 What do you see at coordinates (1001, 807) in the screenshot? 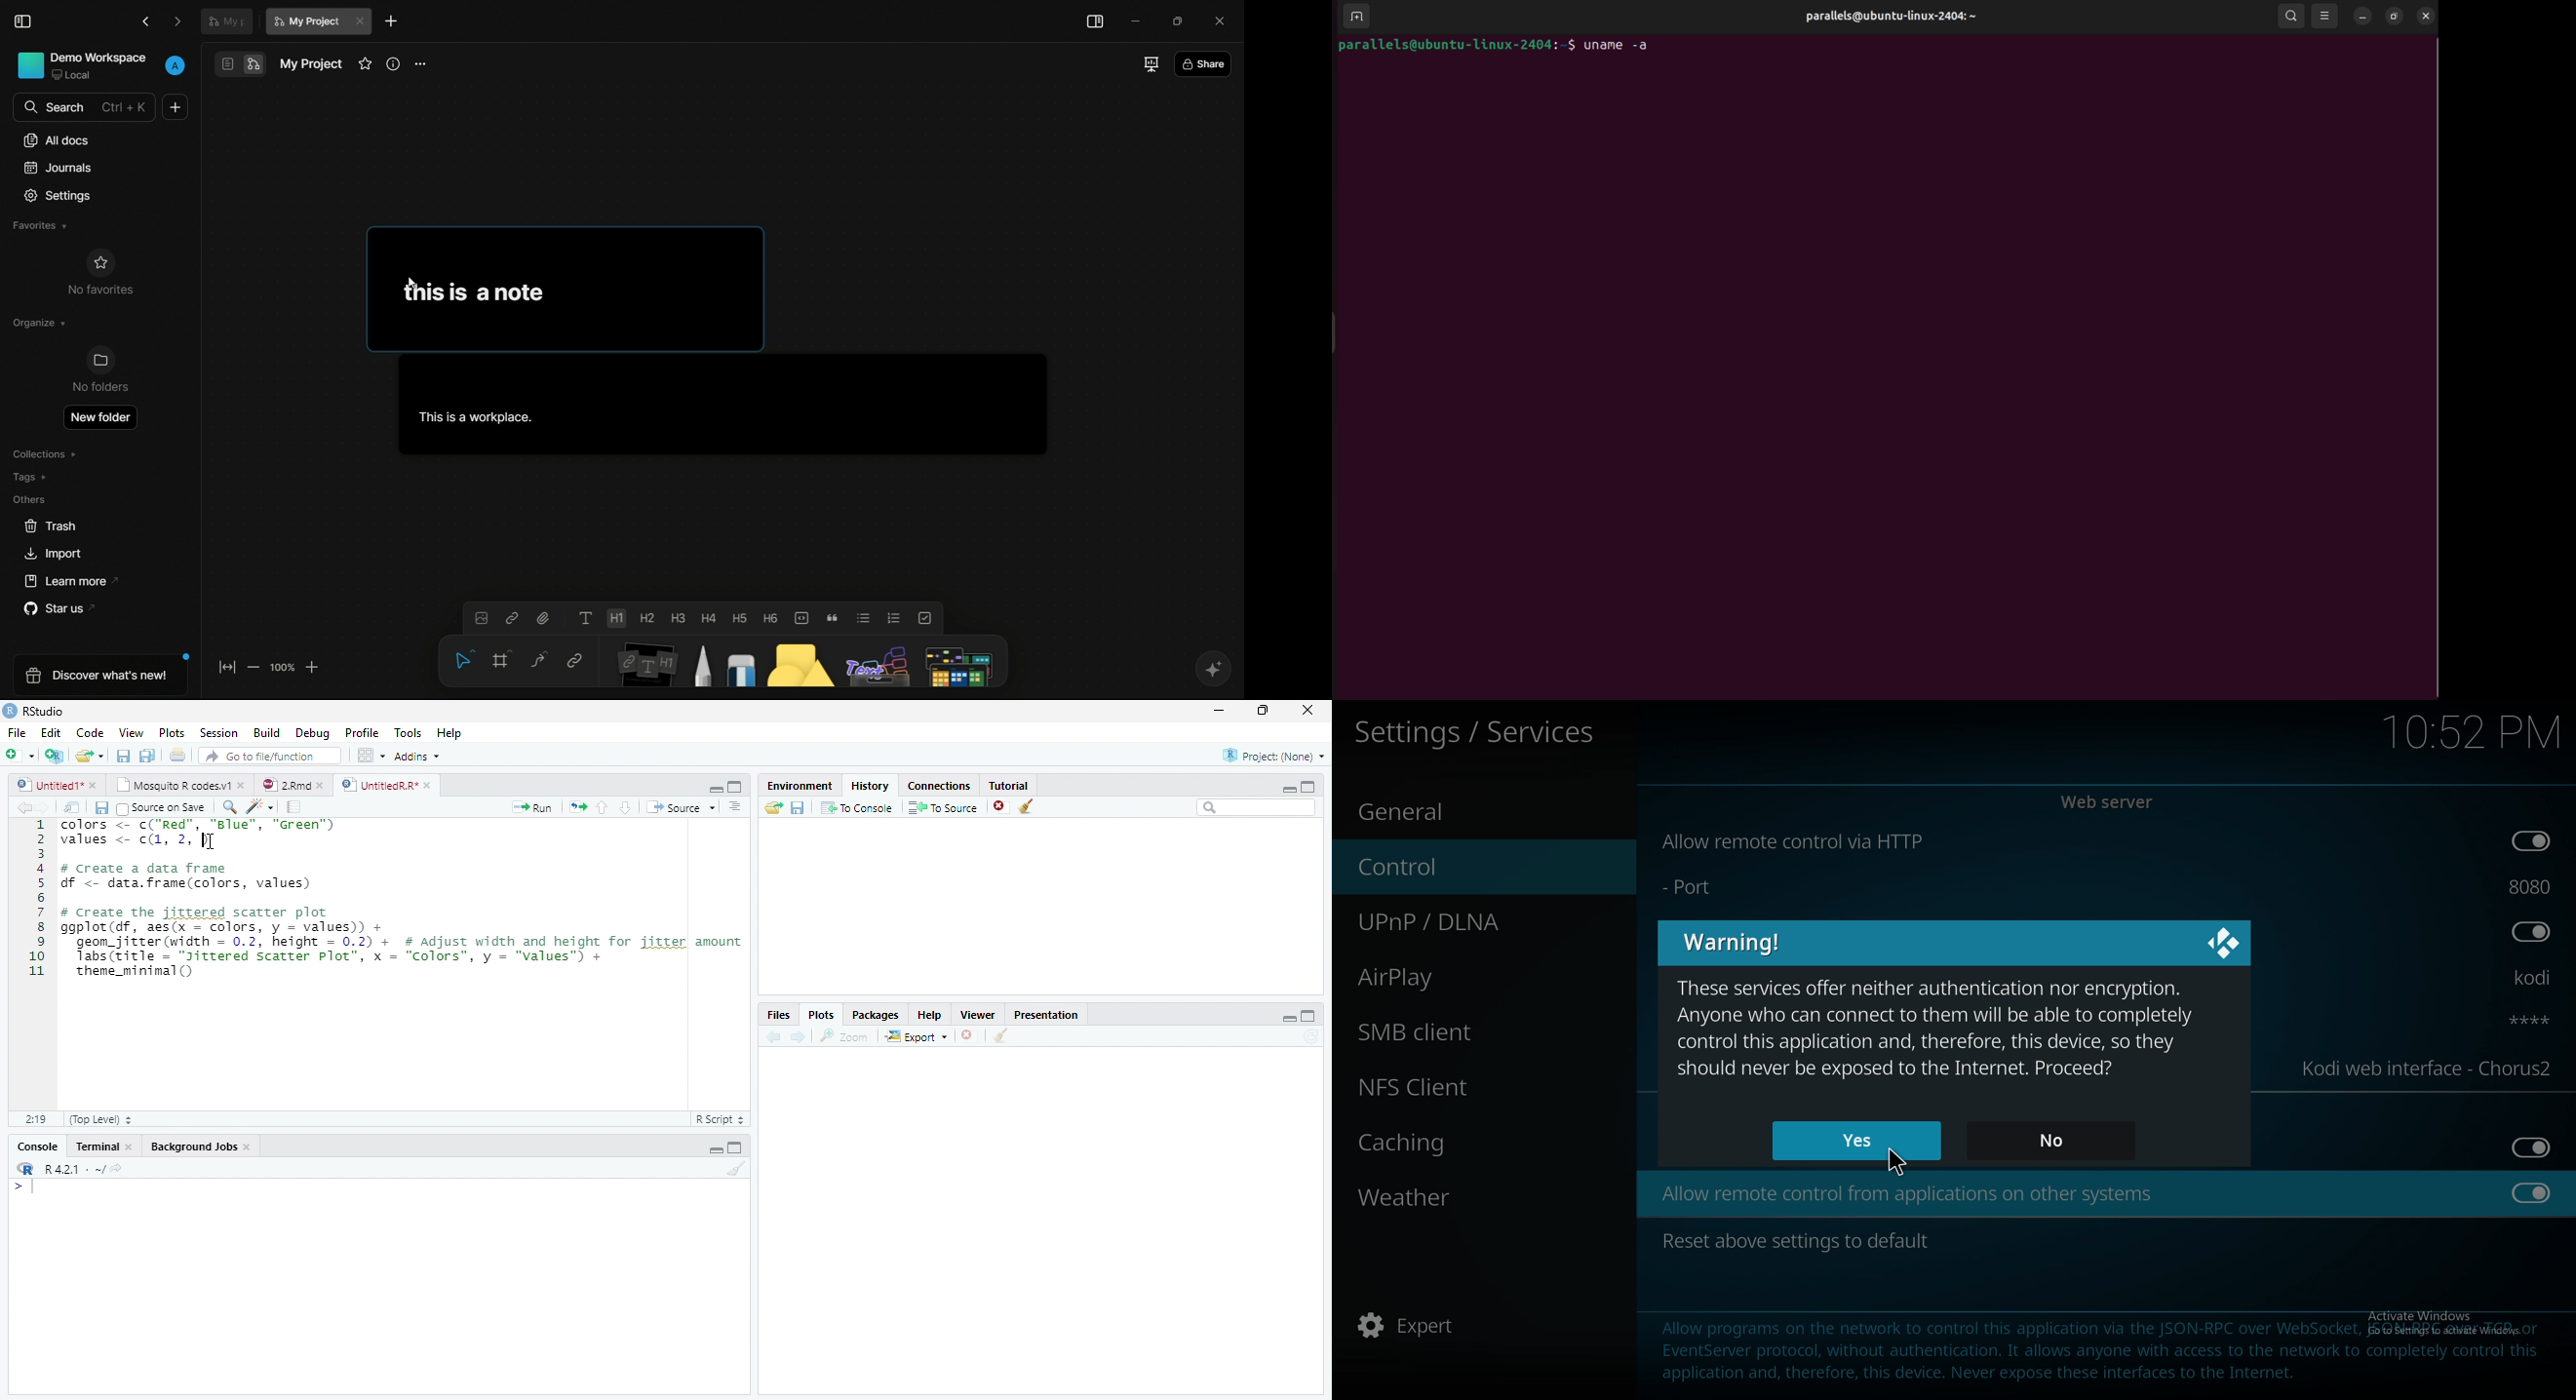
I see `Remove the selected history entries` at bounding box center [1001, 807].